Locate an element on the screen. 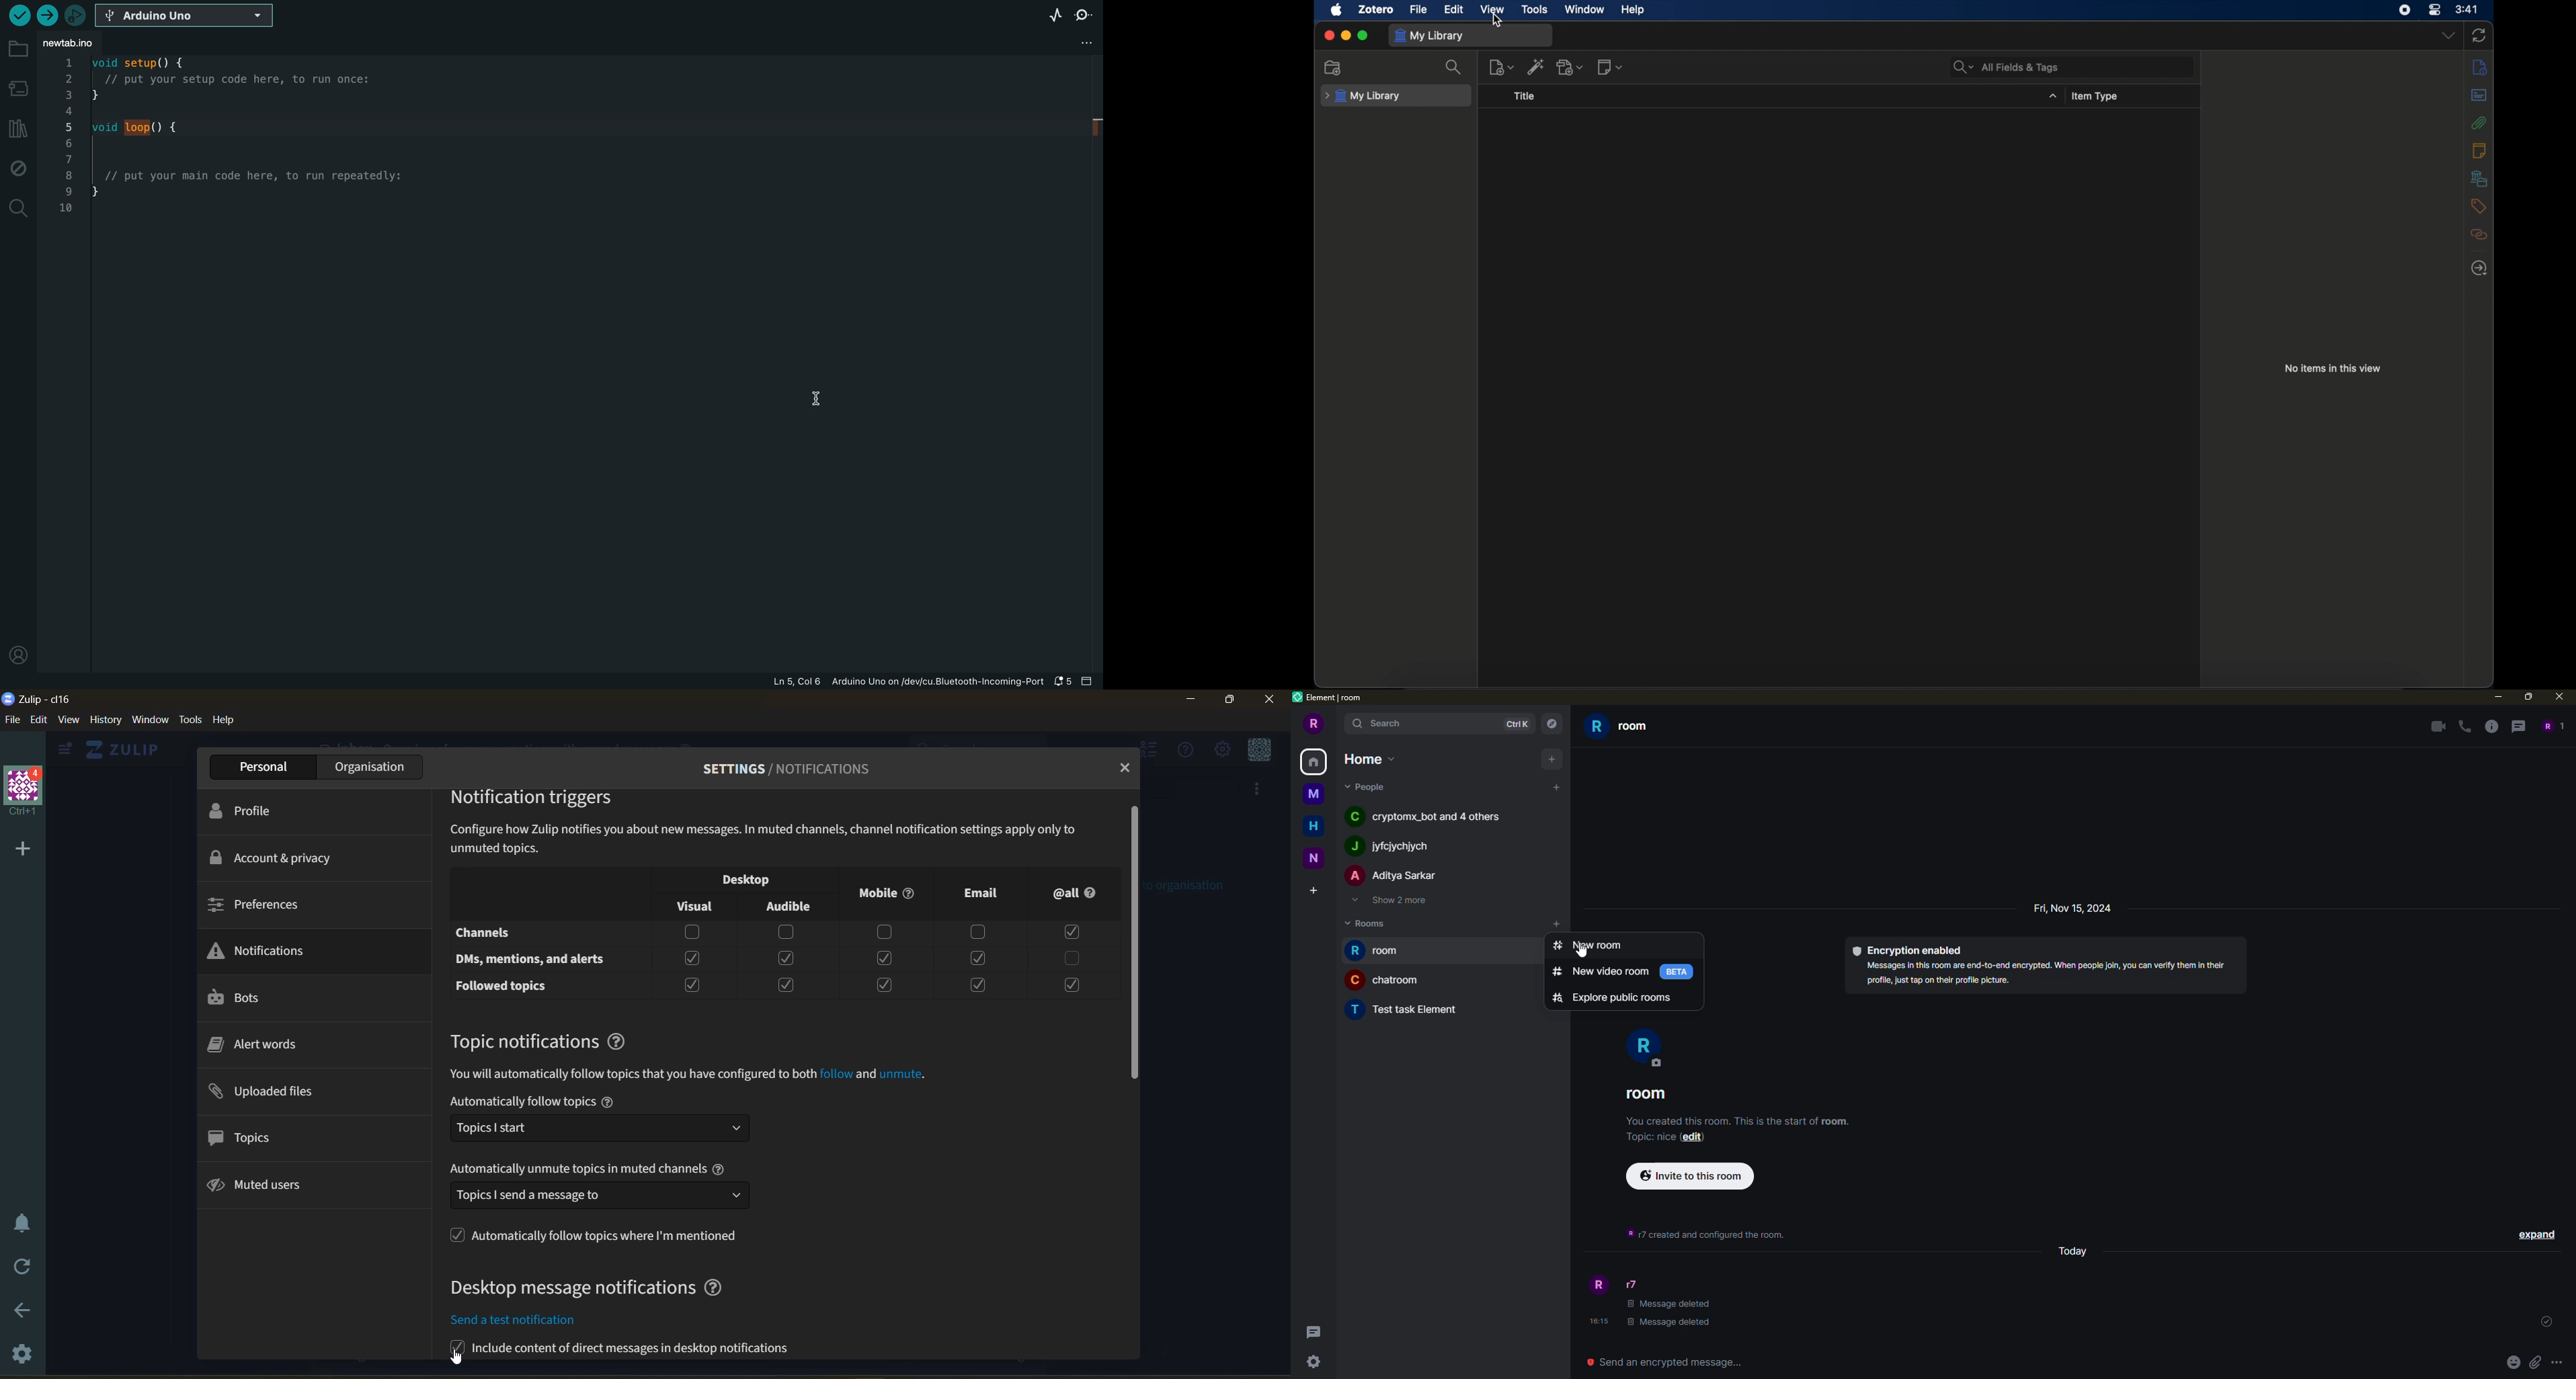 This screenshot has height=1400, width=2576. Checkbox is located at coordinates (691, 960).